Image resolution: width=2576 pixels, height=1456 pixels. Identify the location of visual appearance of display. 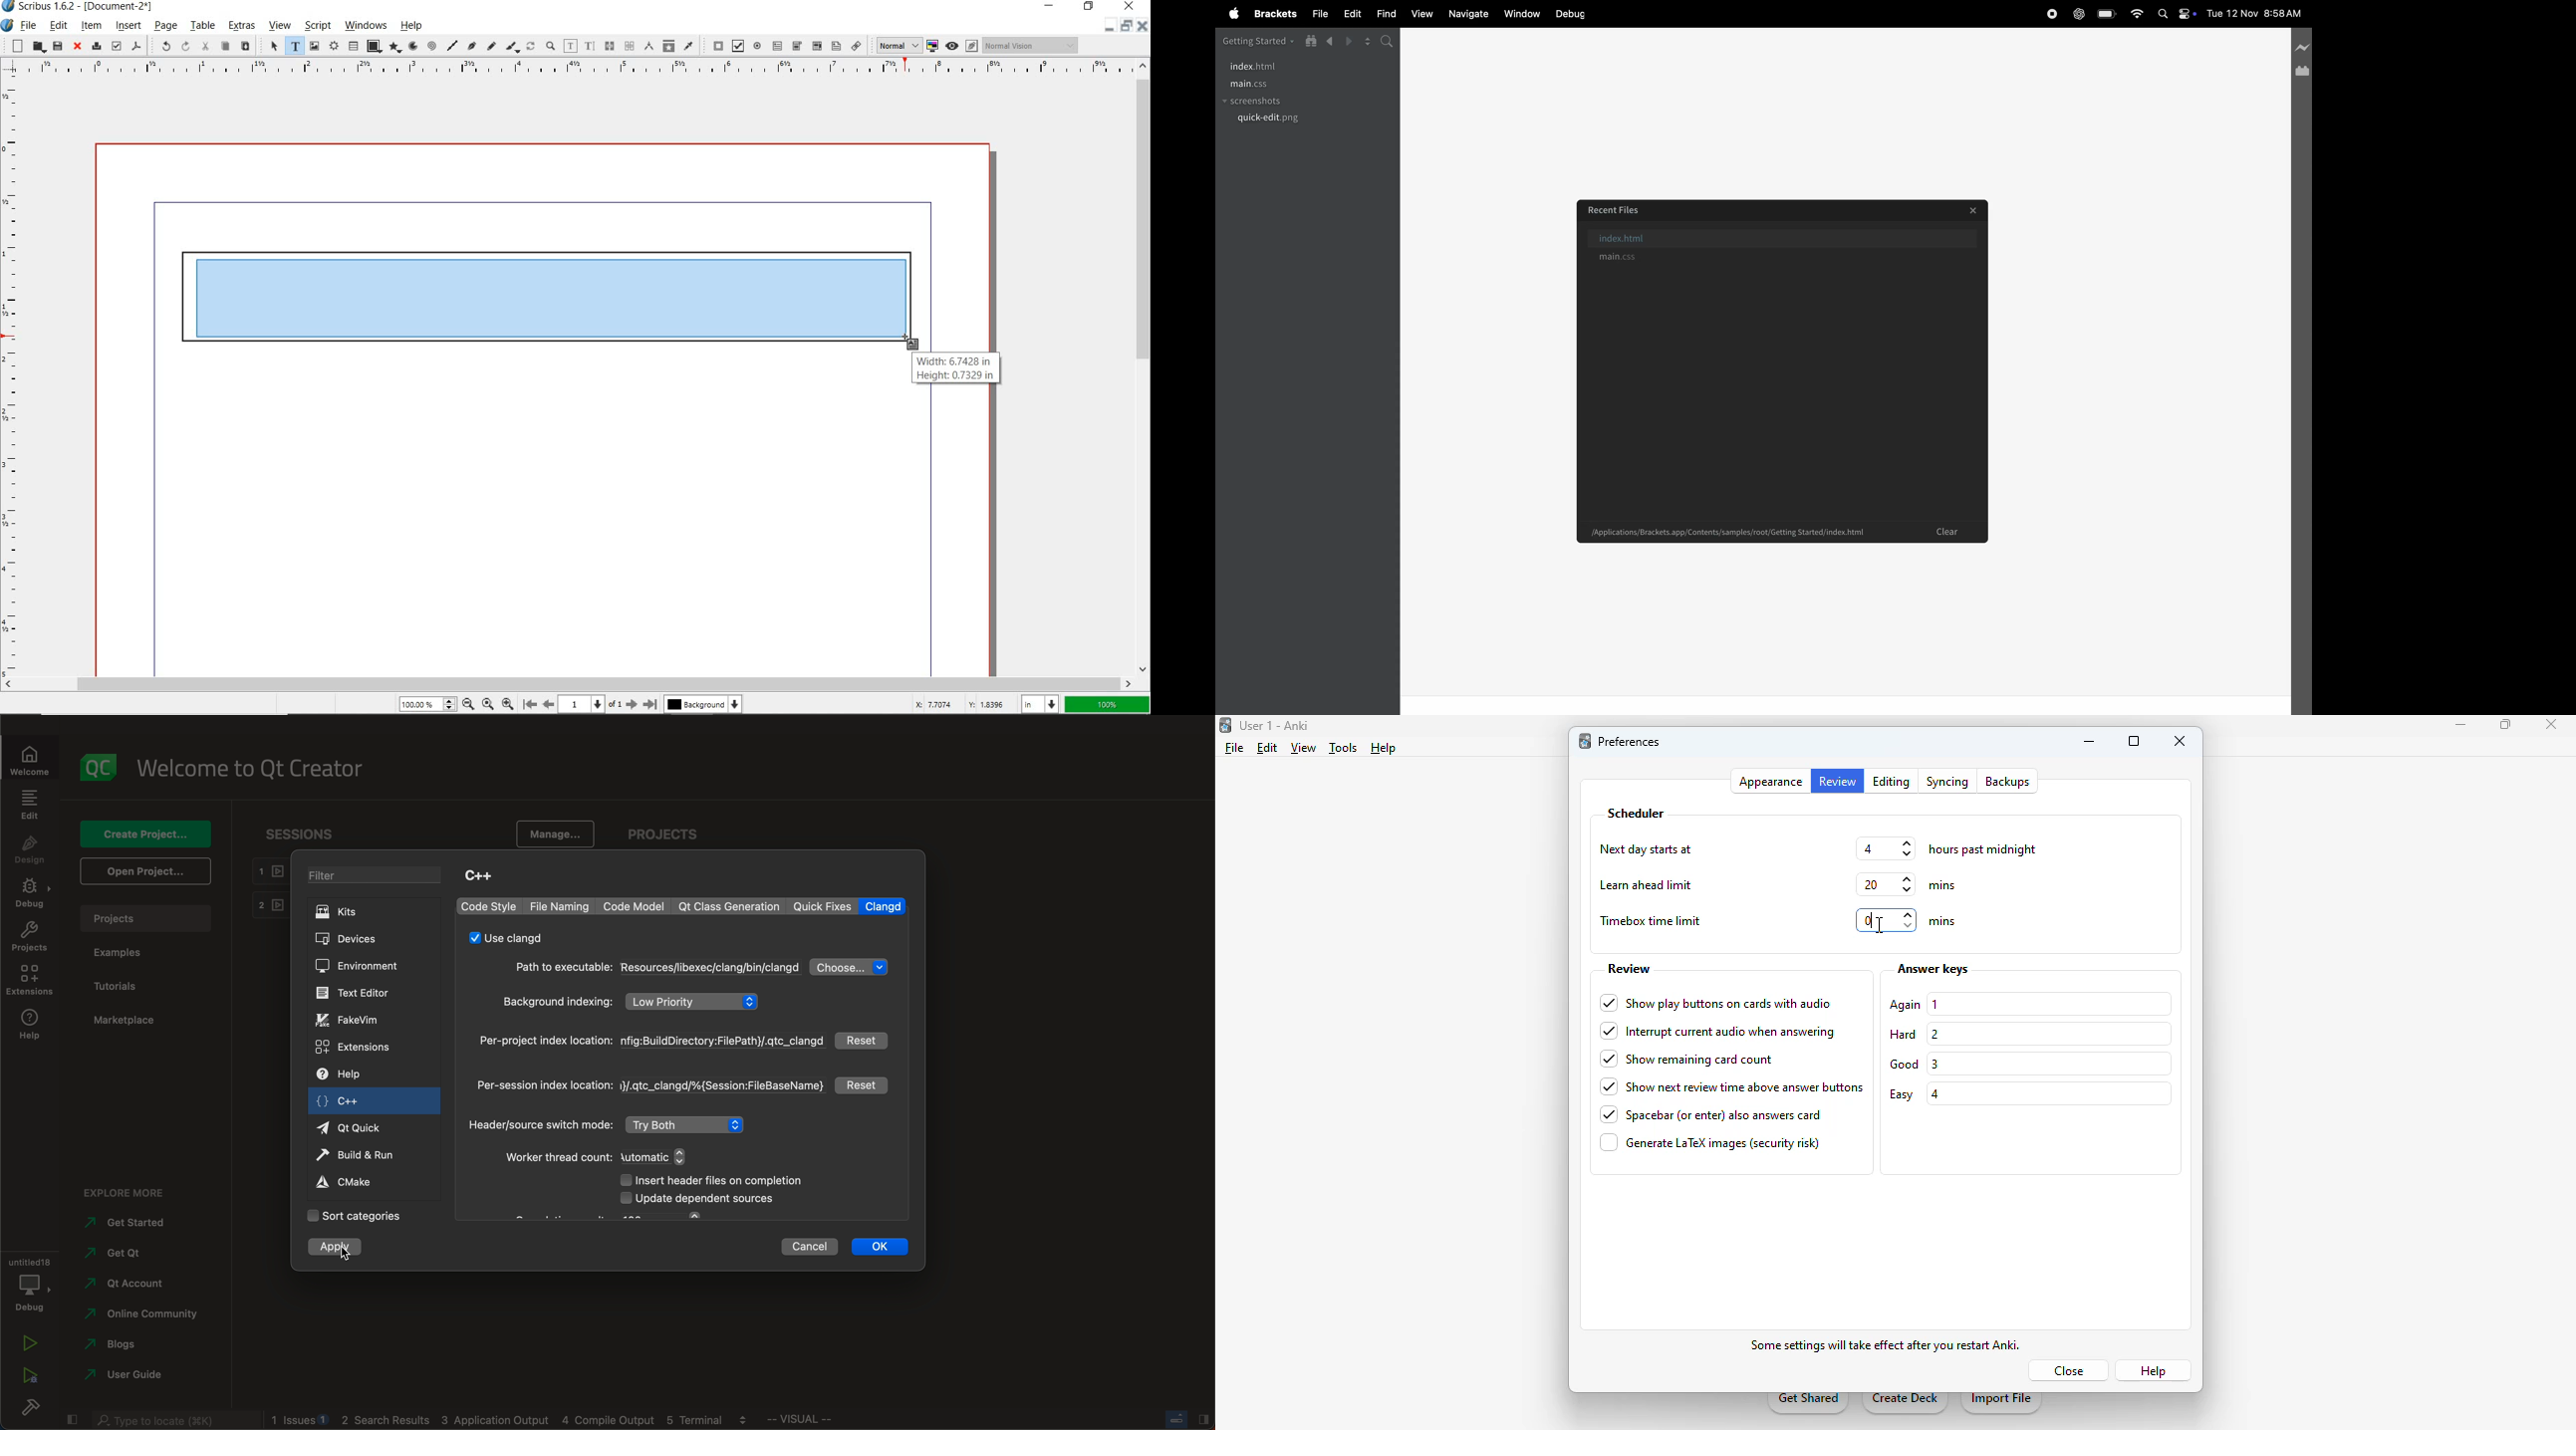
(1033, 45).